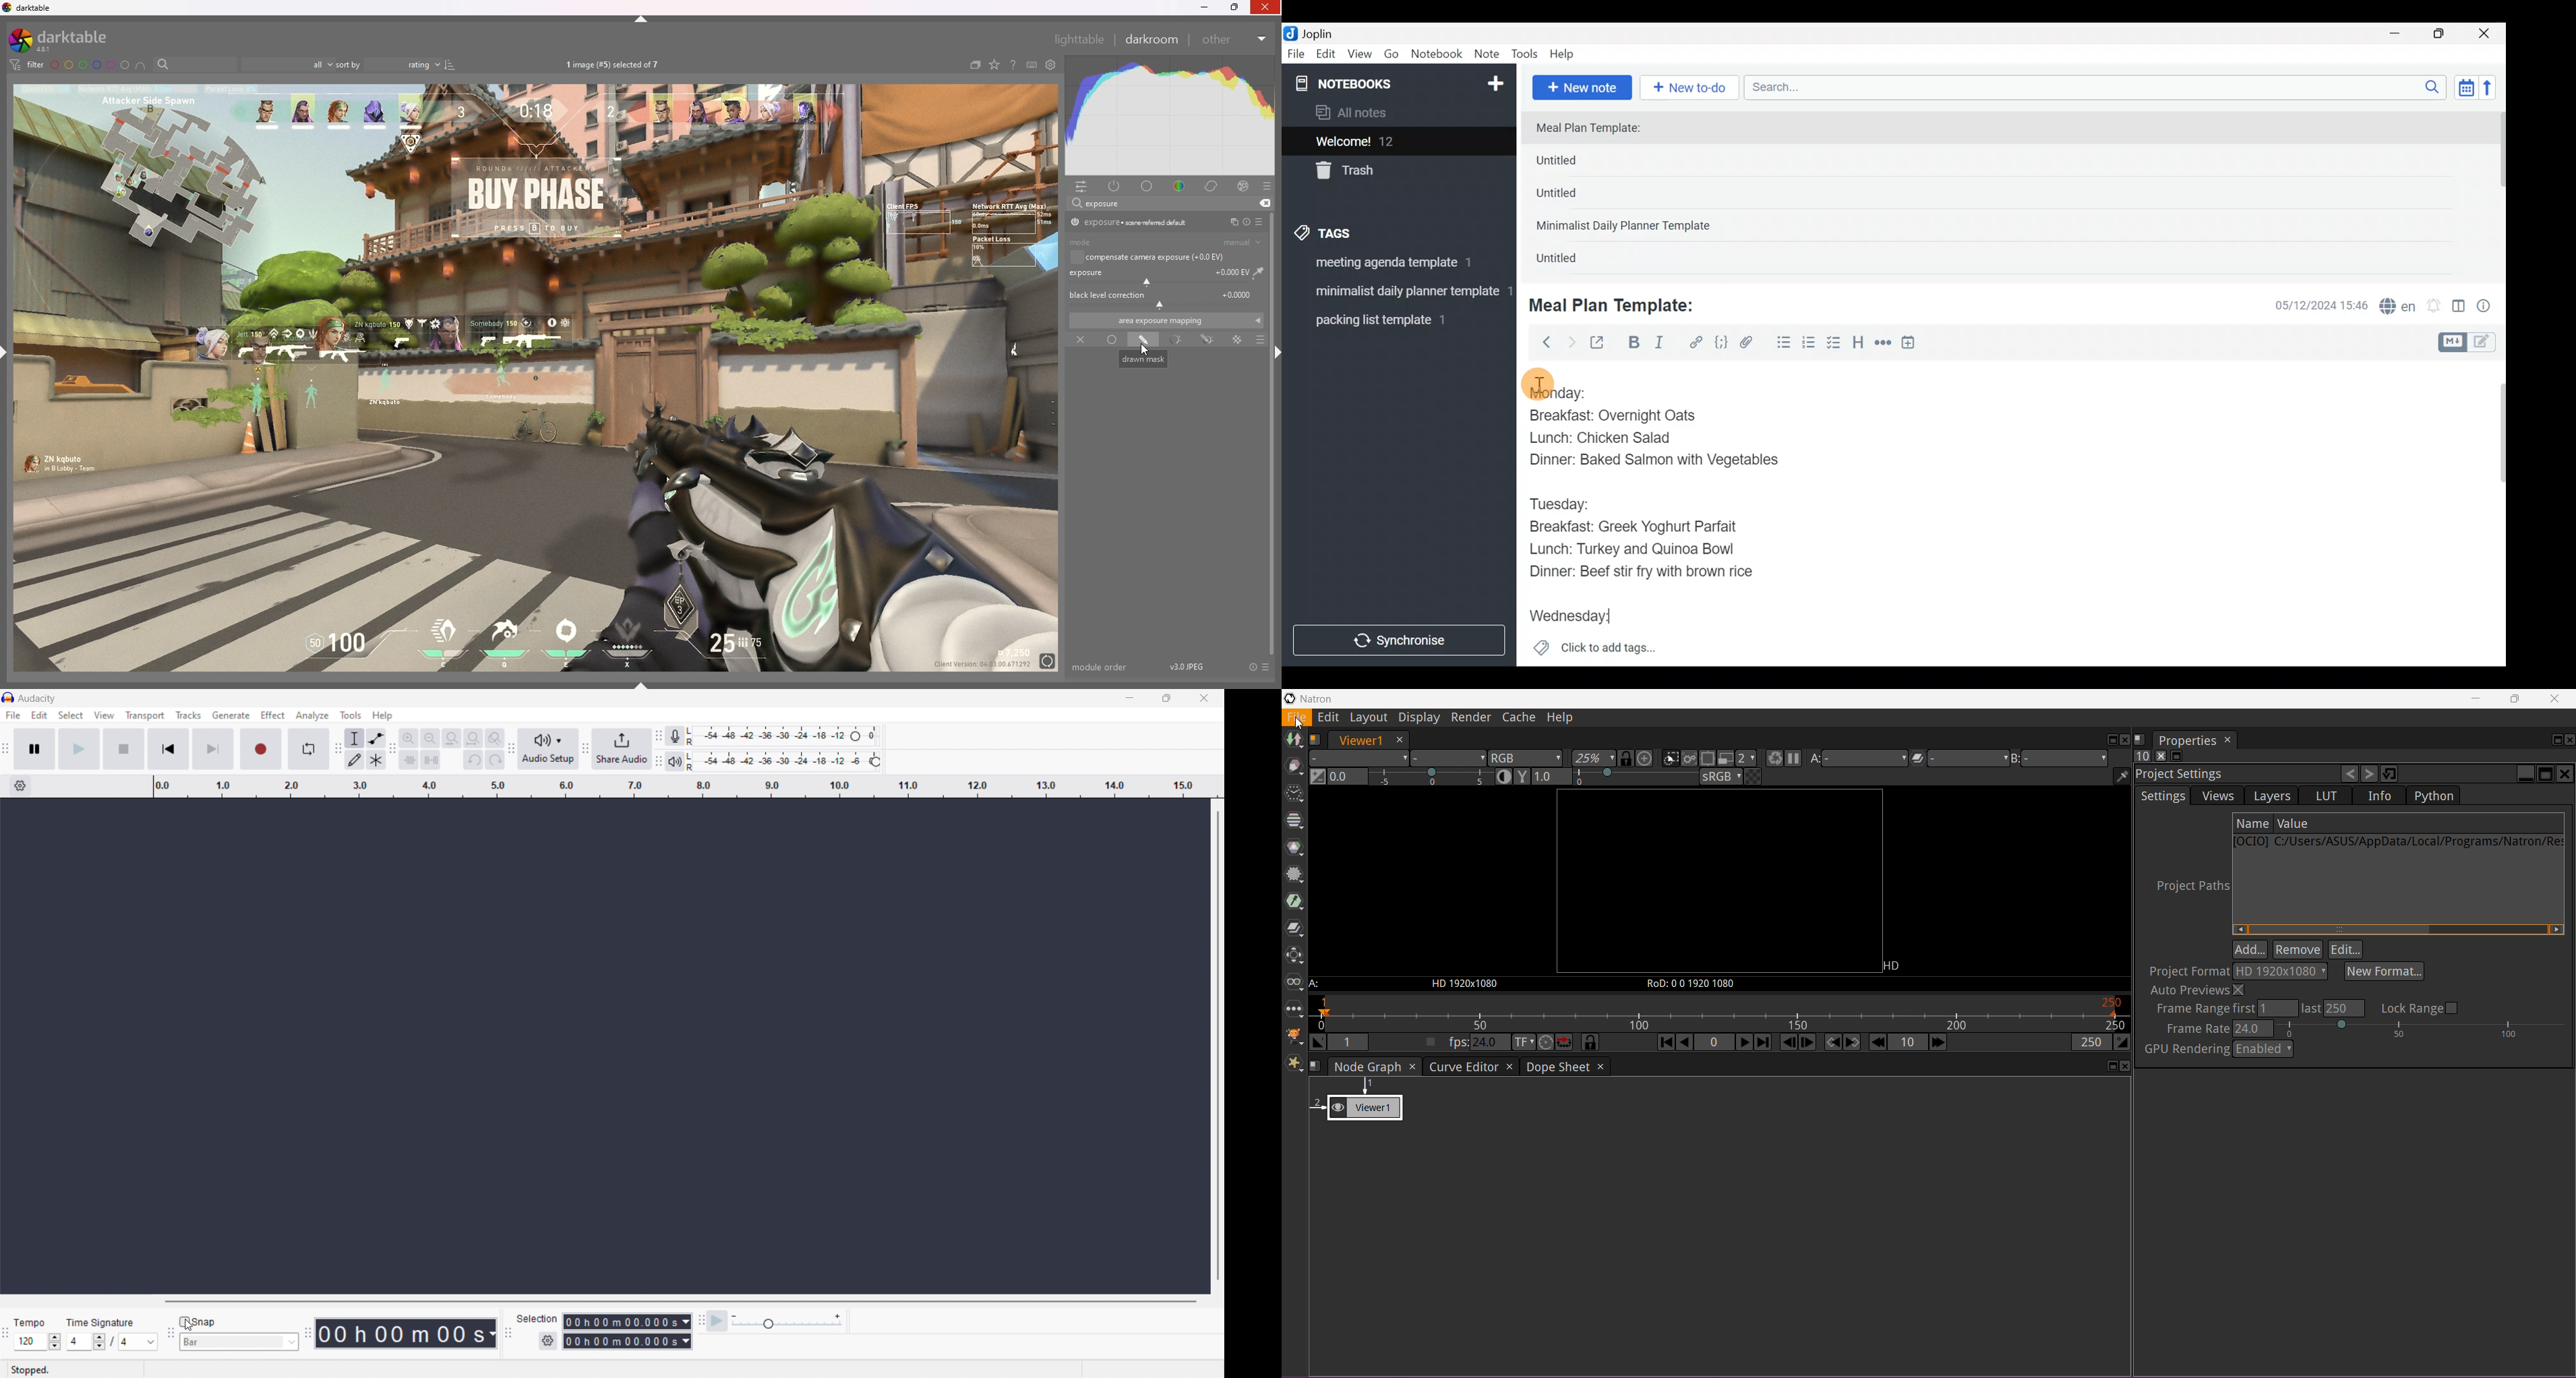  What do you see at coordinates (2471, 341) in the screenshot?
I see `Toggle editors` at bounding box center [2471, 341].